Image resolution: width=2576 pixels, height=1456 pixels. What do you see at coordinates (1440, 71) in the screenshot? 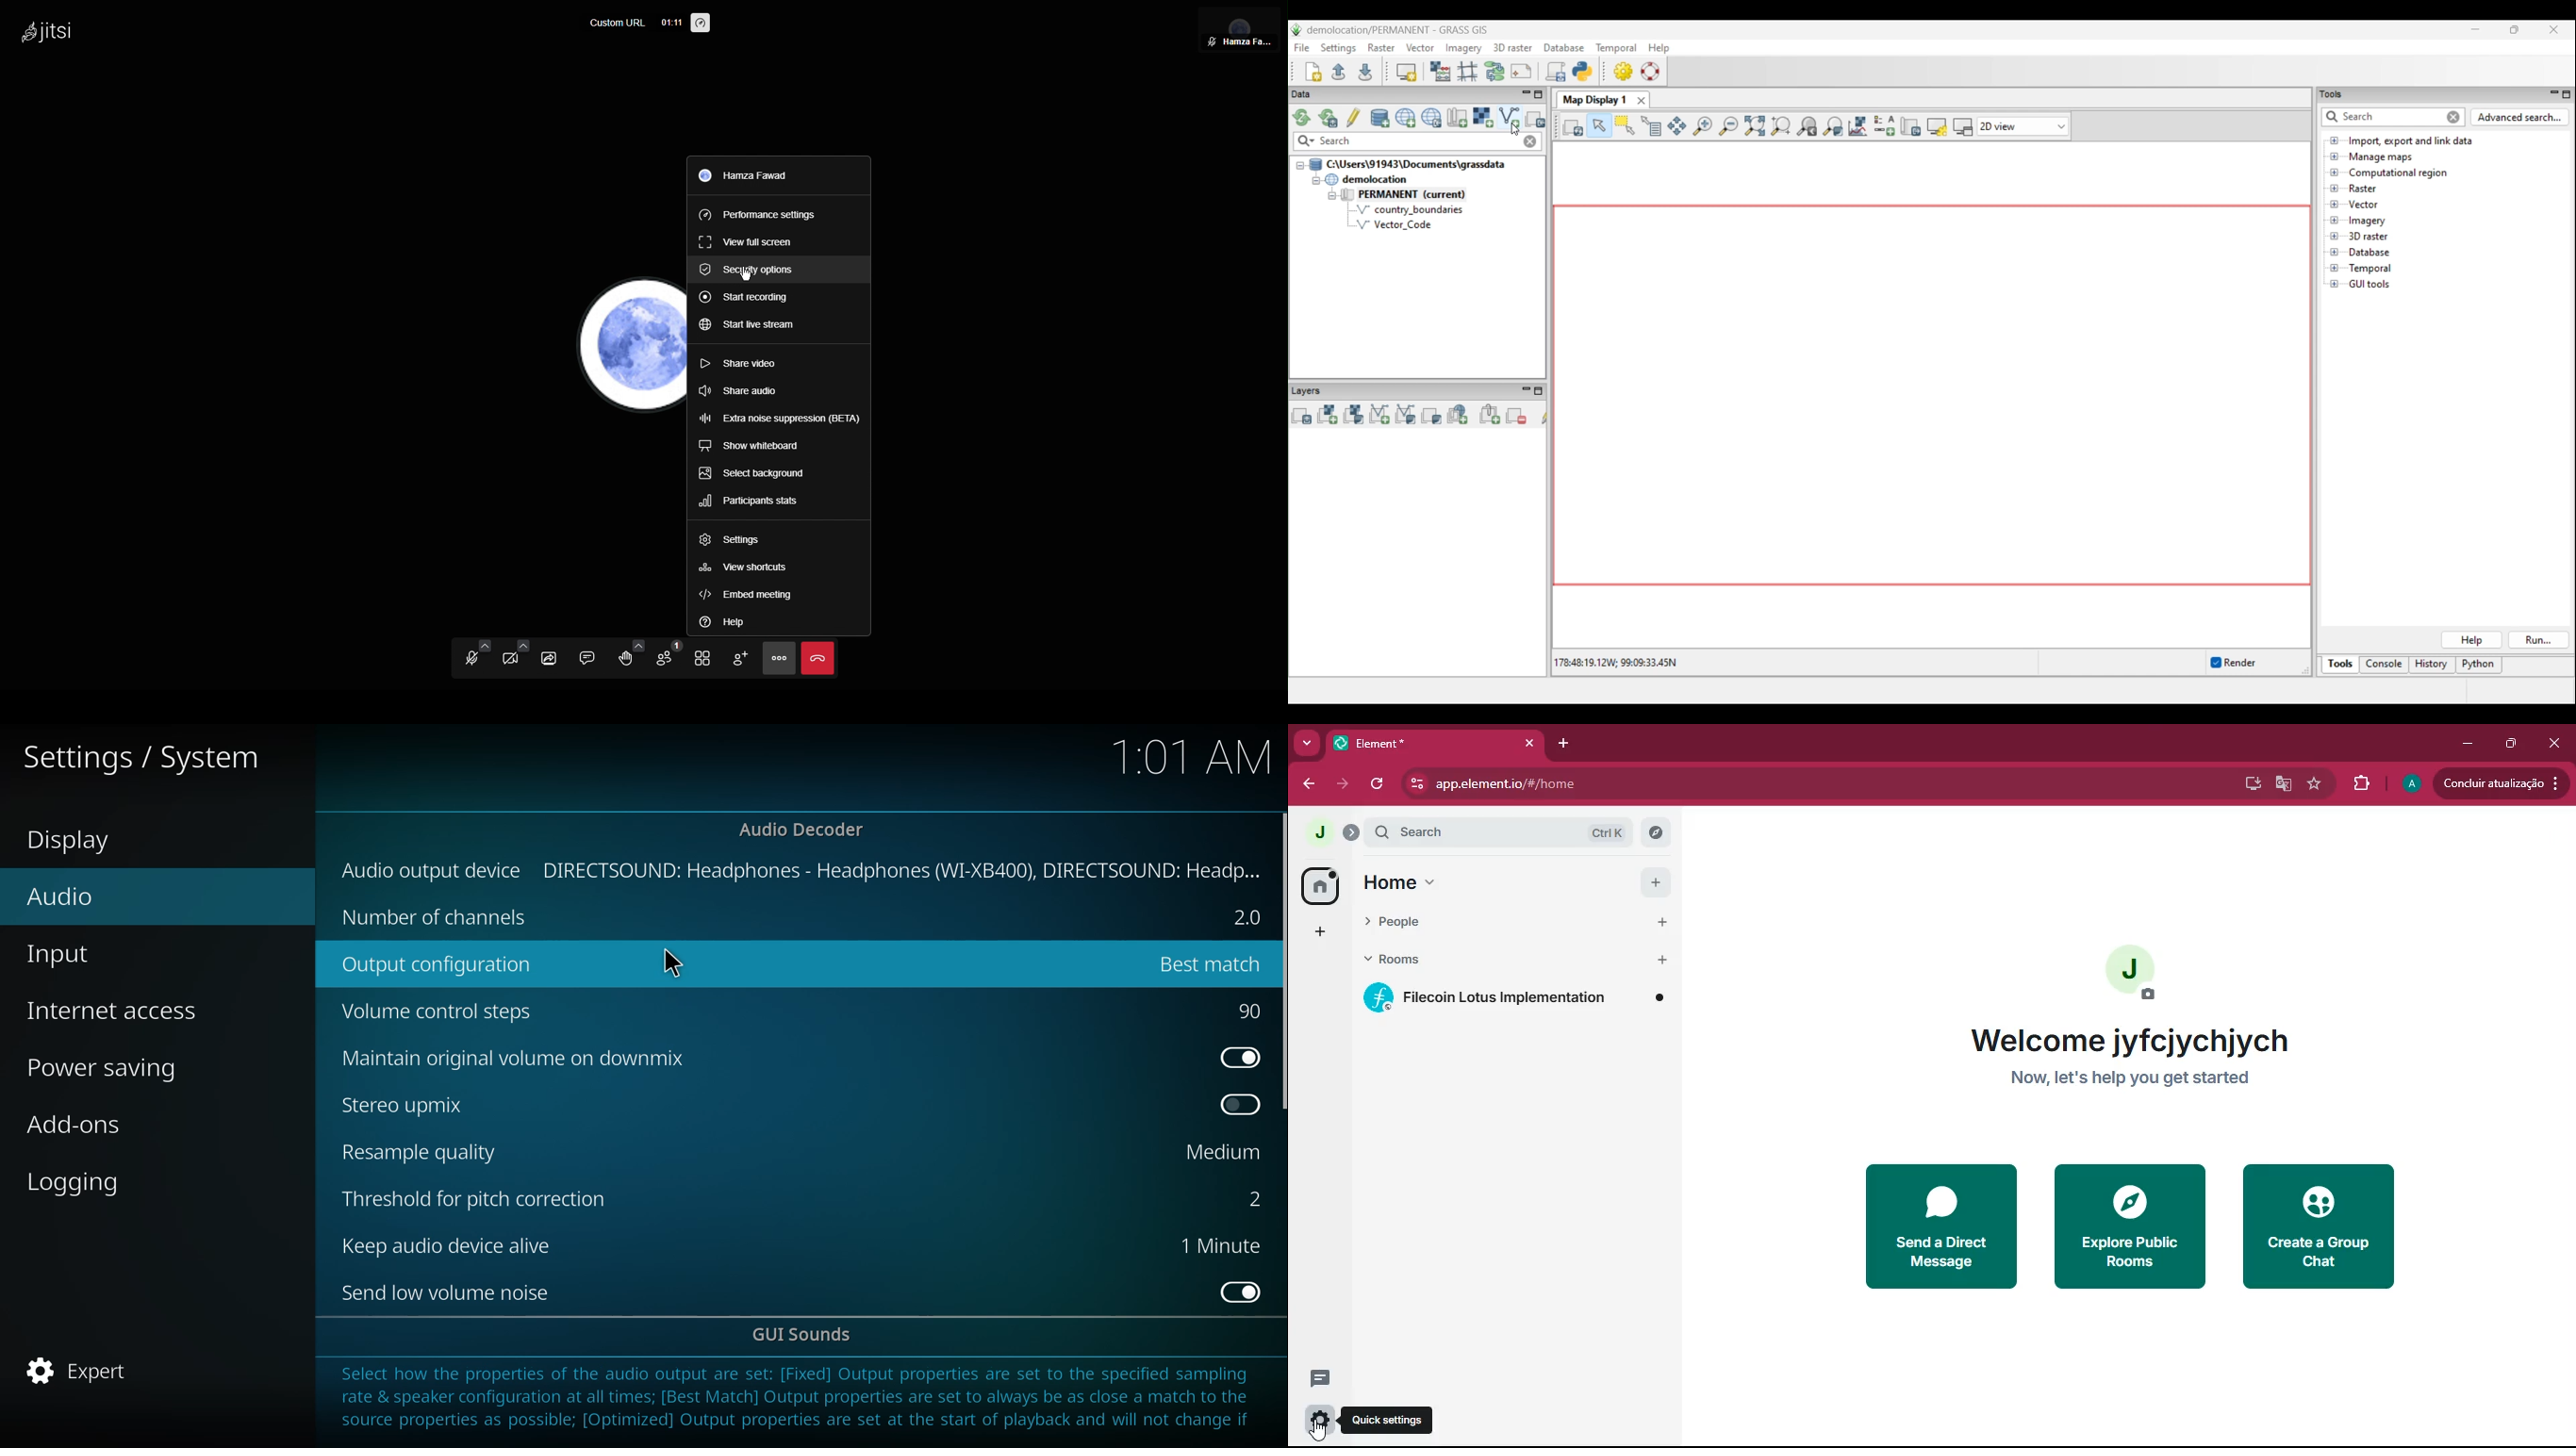
I see `Raster map calculator` at bounding box center [1440, 71].